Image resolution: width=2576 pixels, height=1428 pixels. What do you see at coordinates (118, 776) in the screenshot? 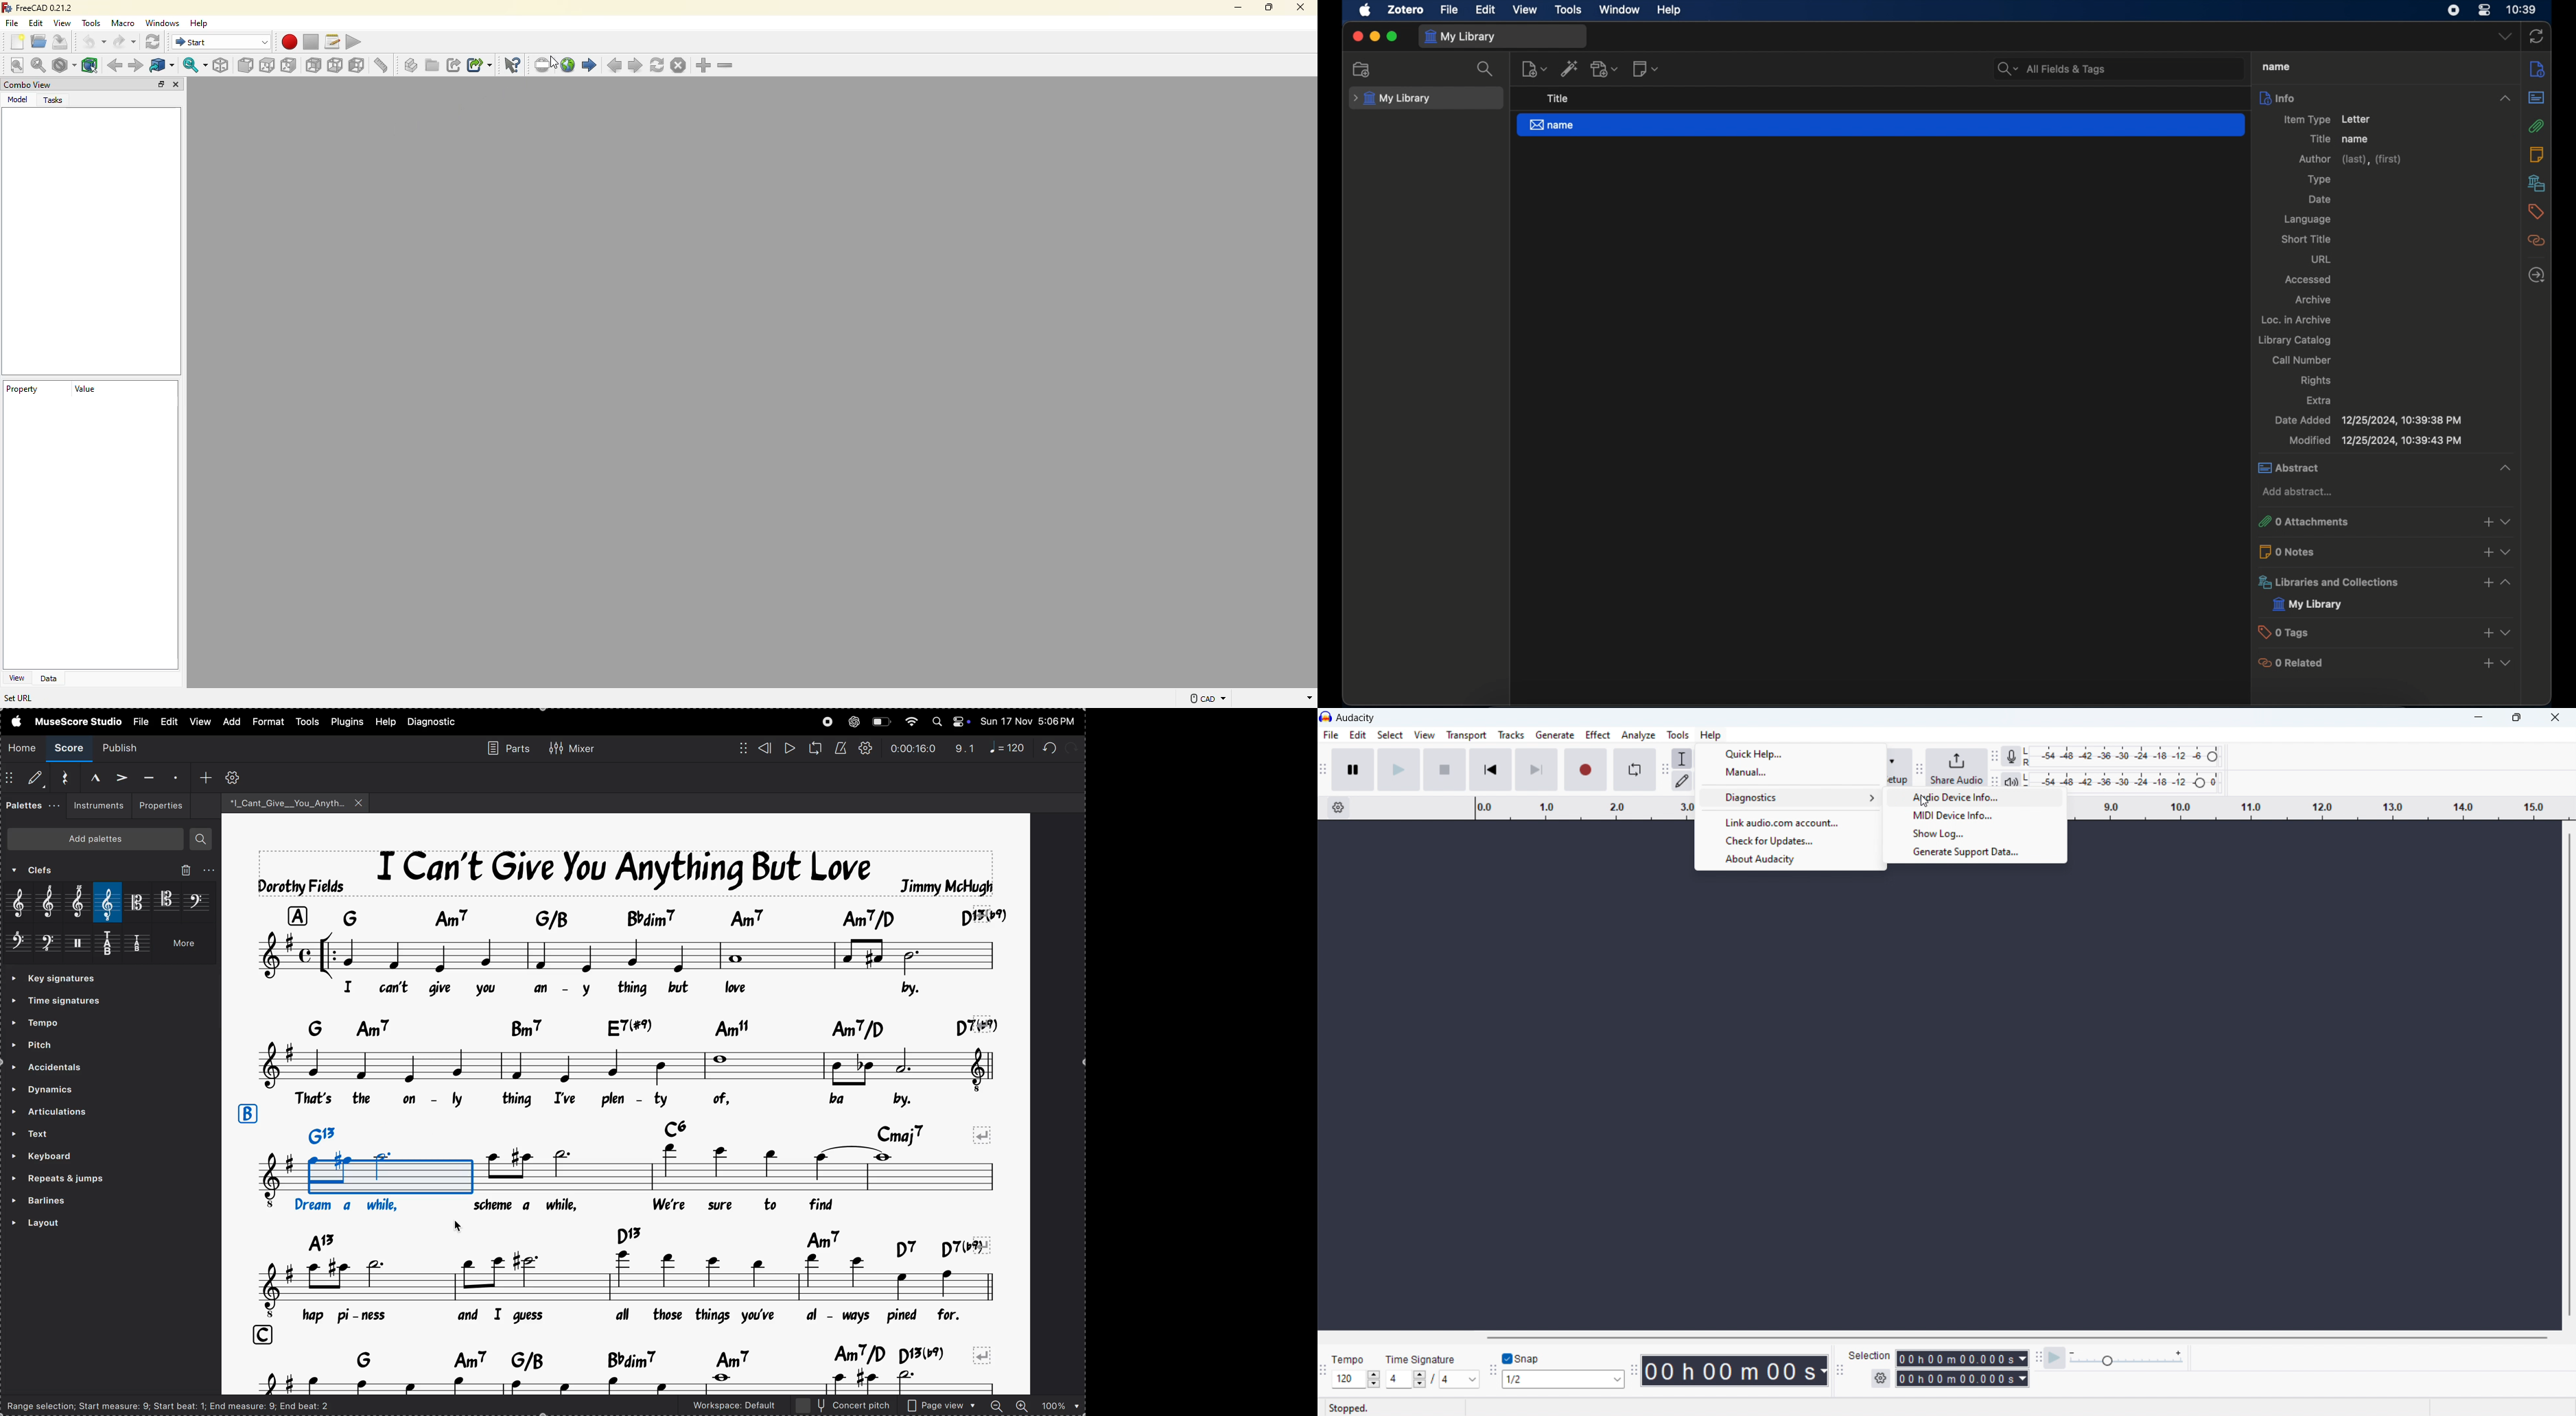
I see `accent` at bounding box center [118, 776].